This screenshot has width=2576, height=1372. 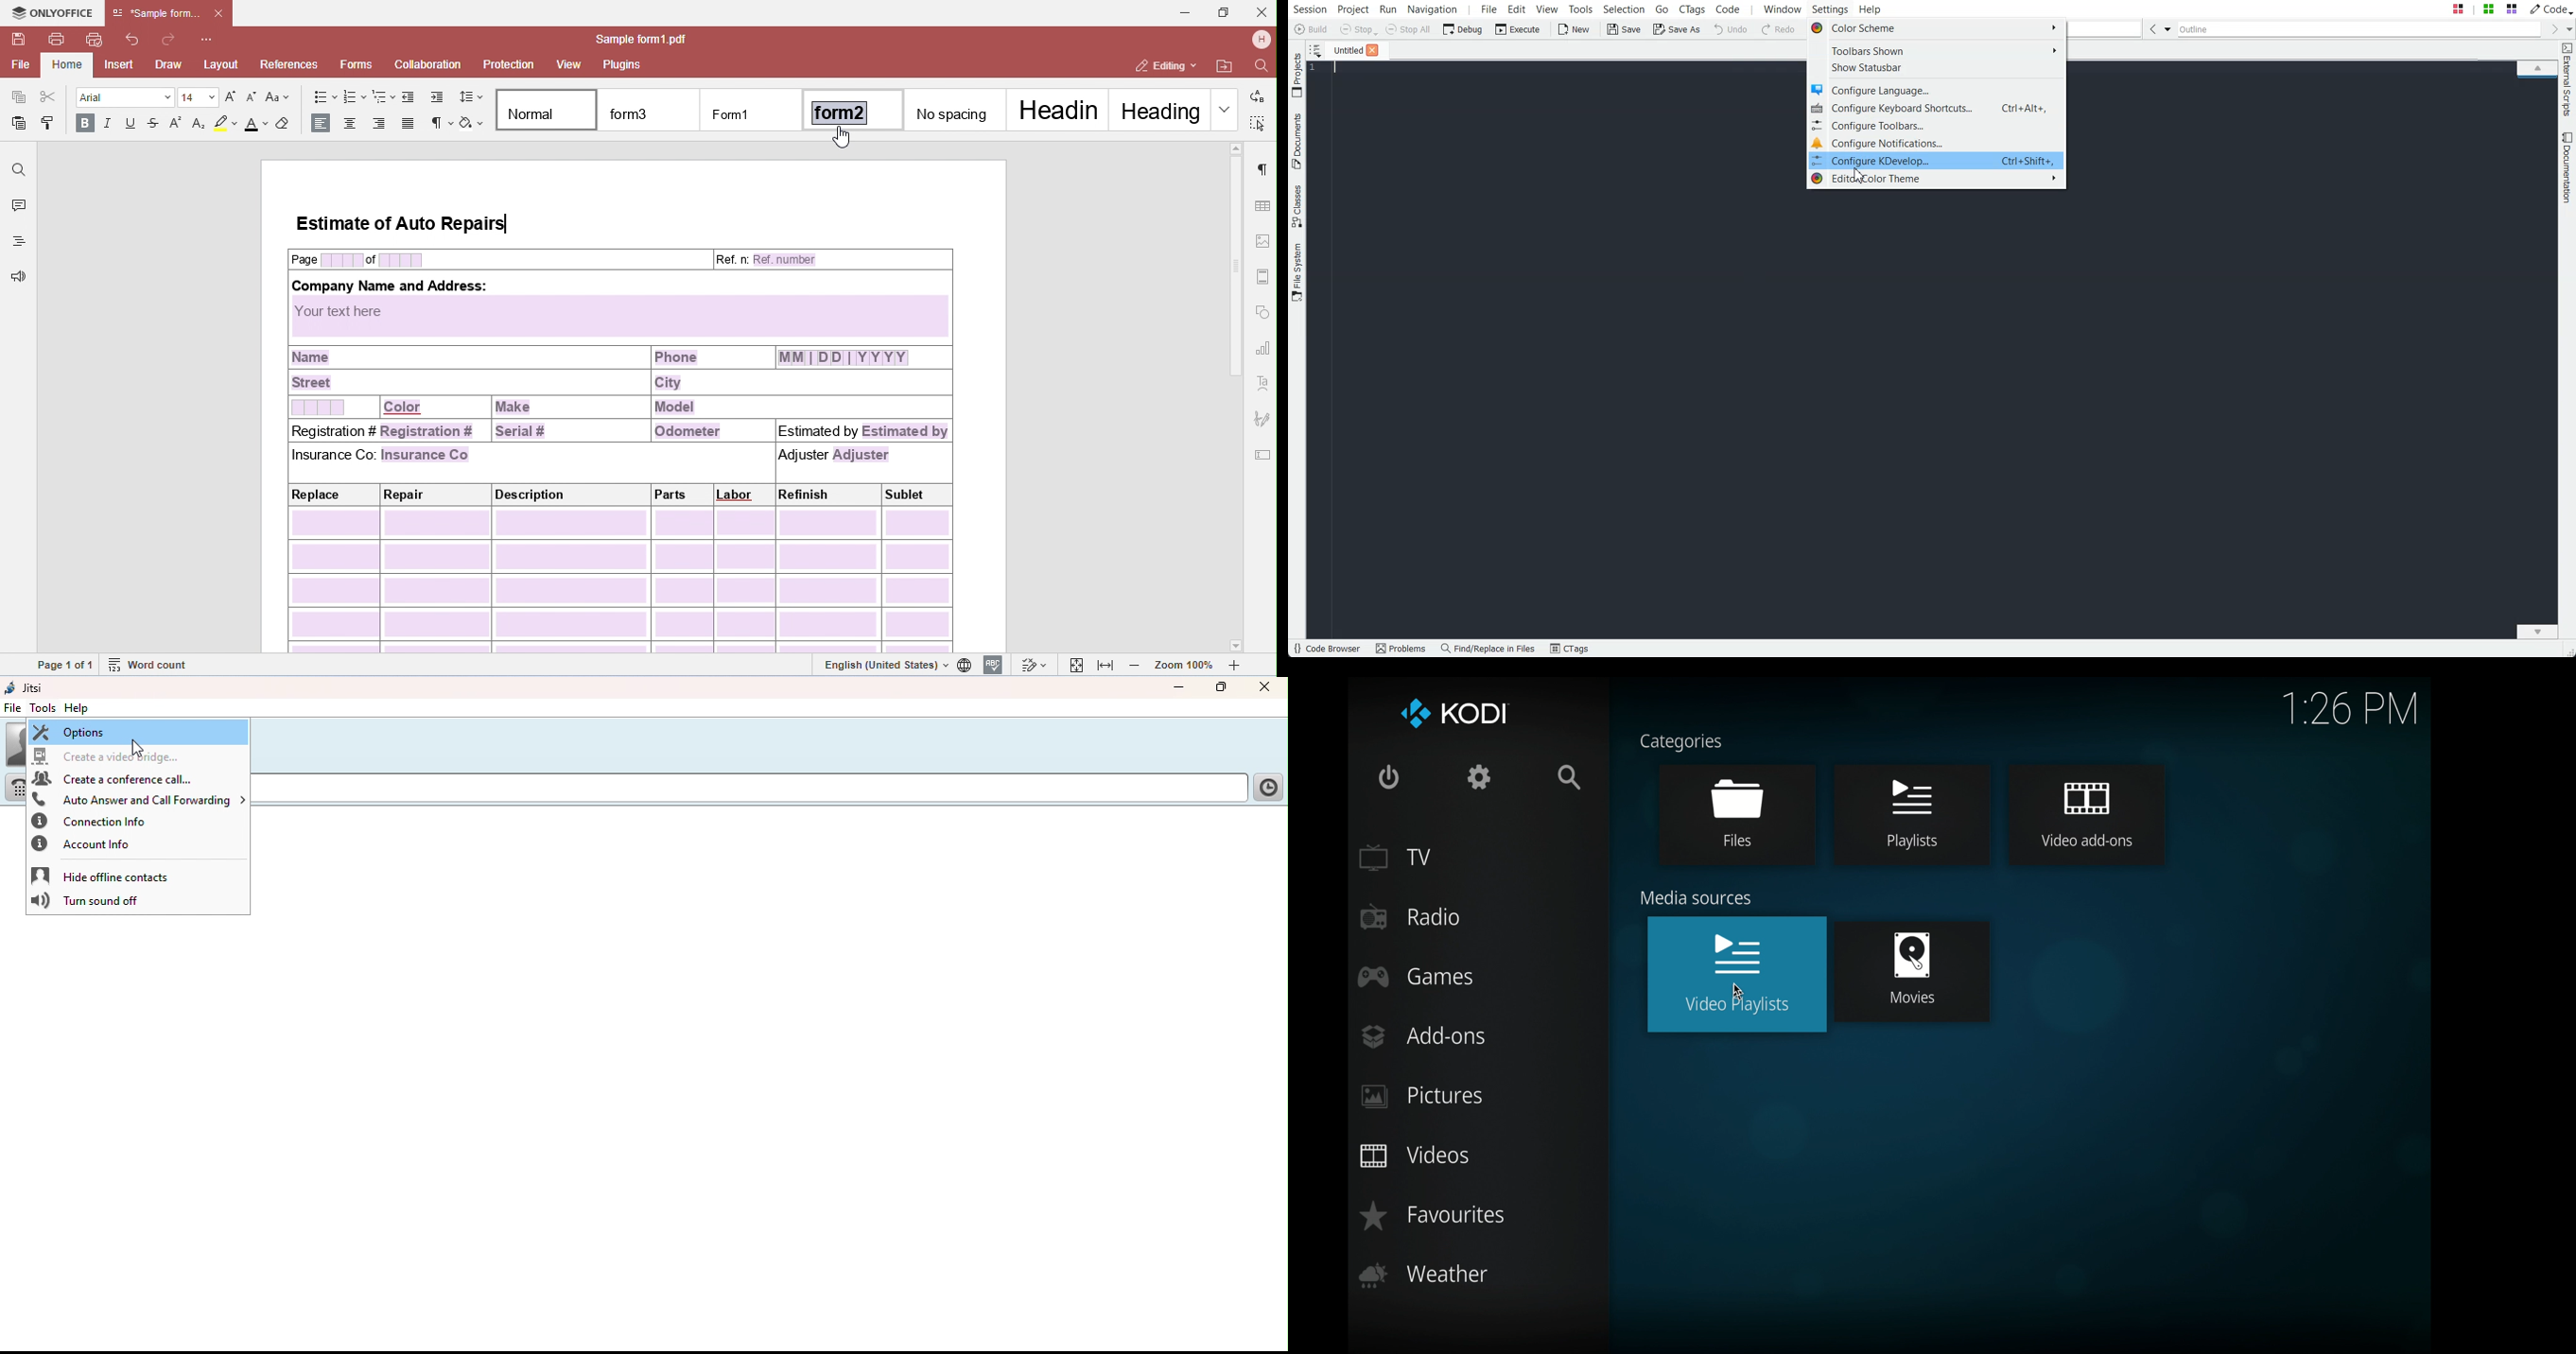 I want to click on playlists, so click(x=1910, y=816).